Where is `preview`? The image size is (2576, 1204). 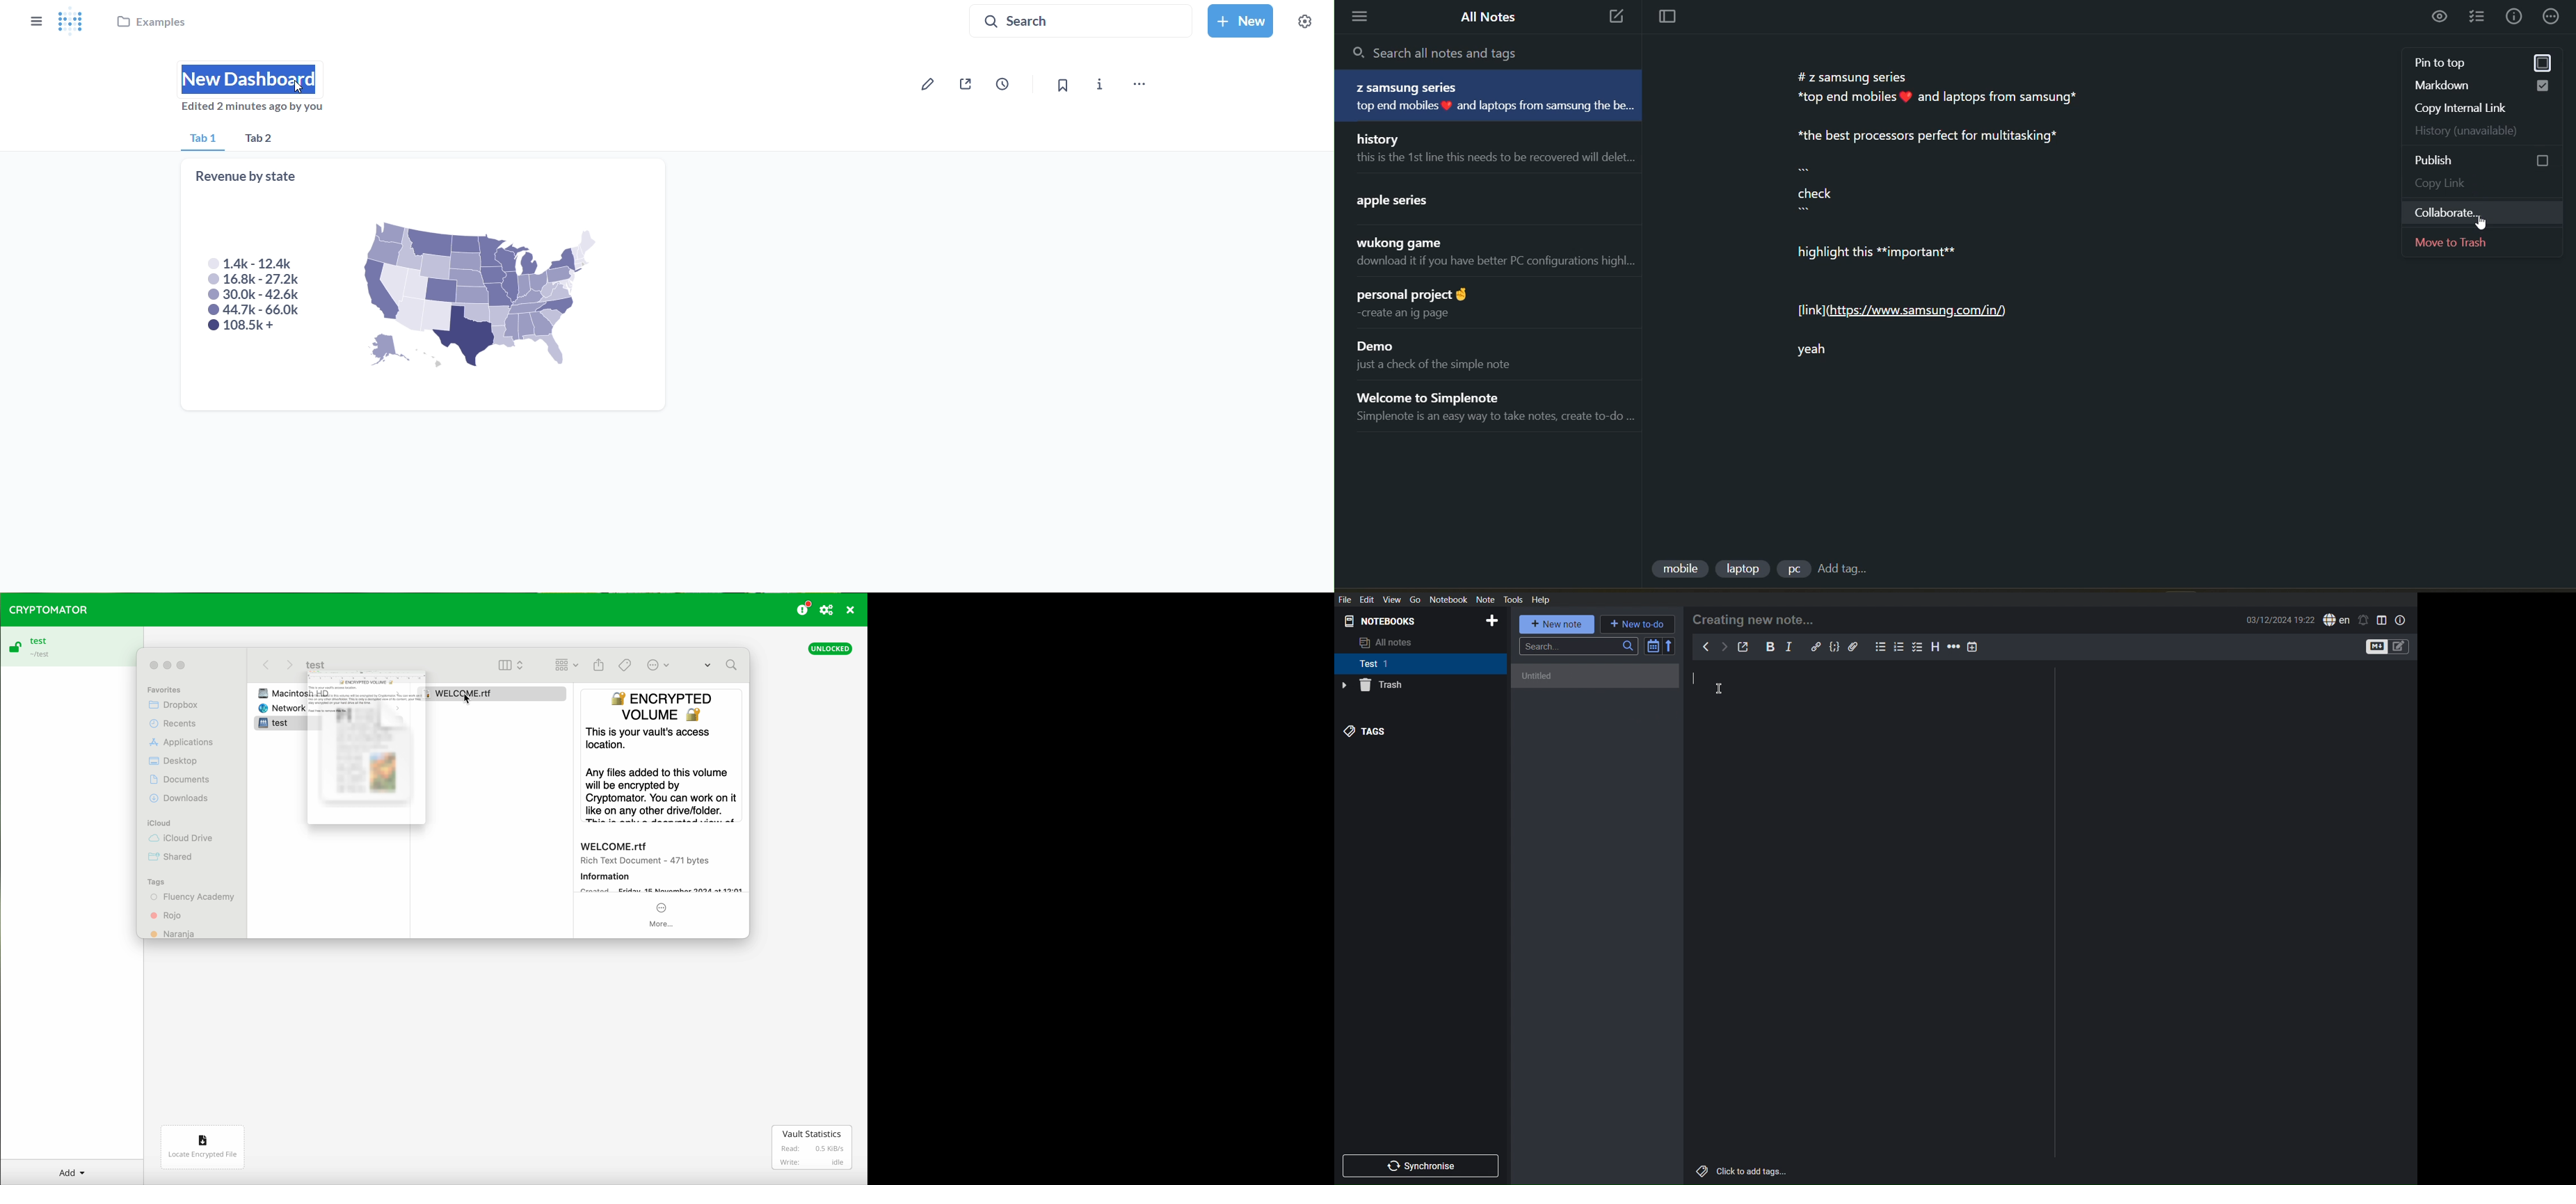
preview is located at coordinates (663, 811).